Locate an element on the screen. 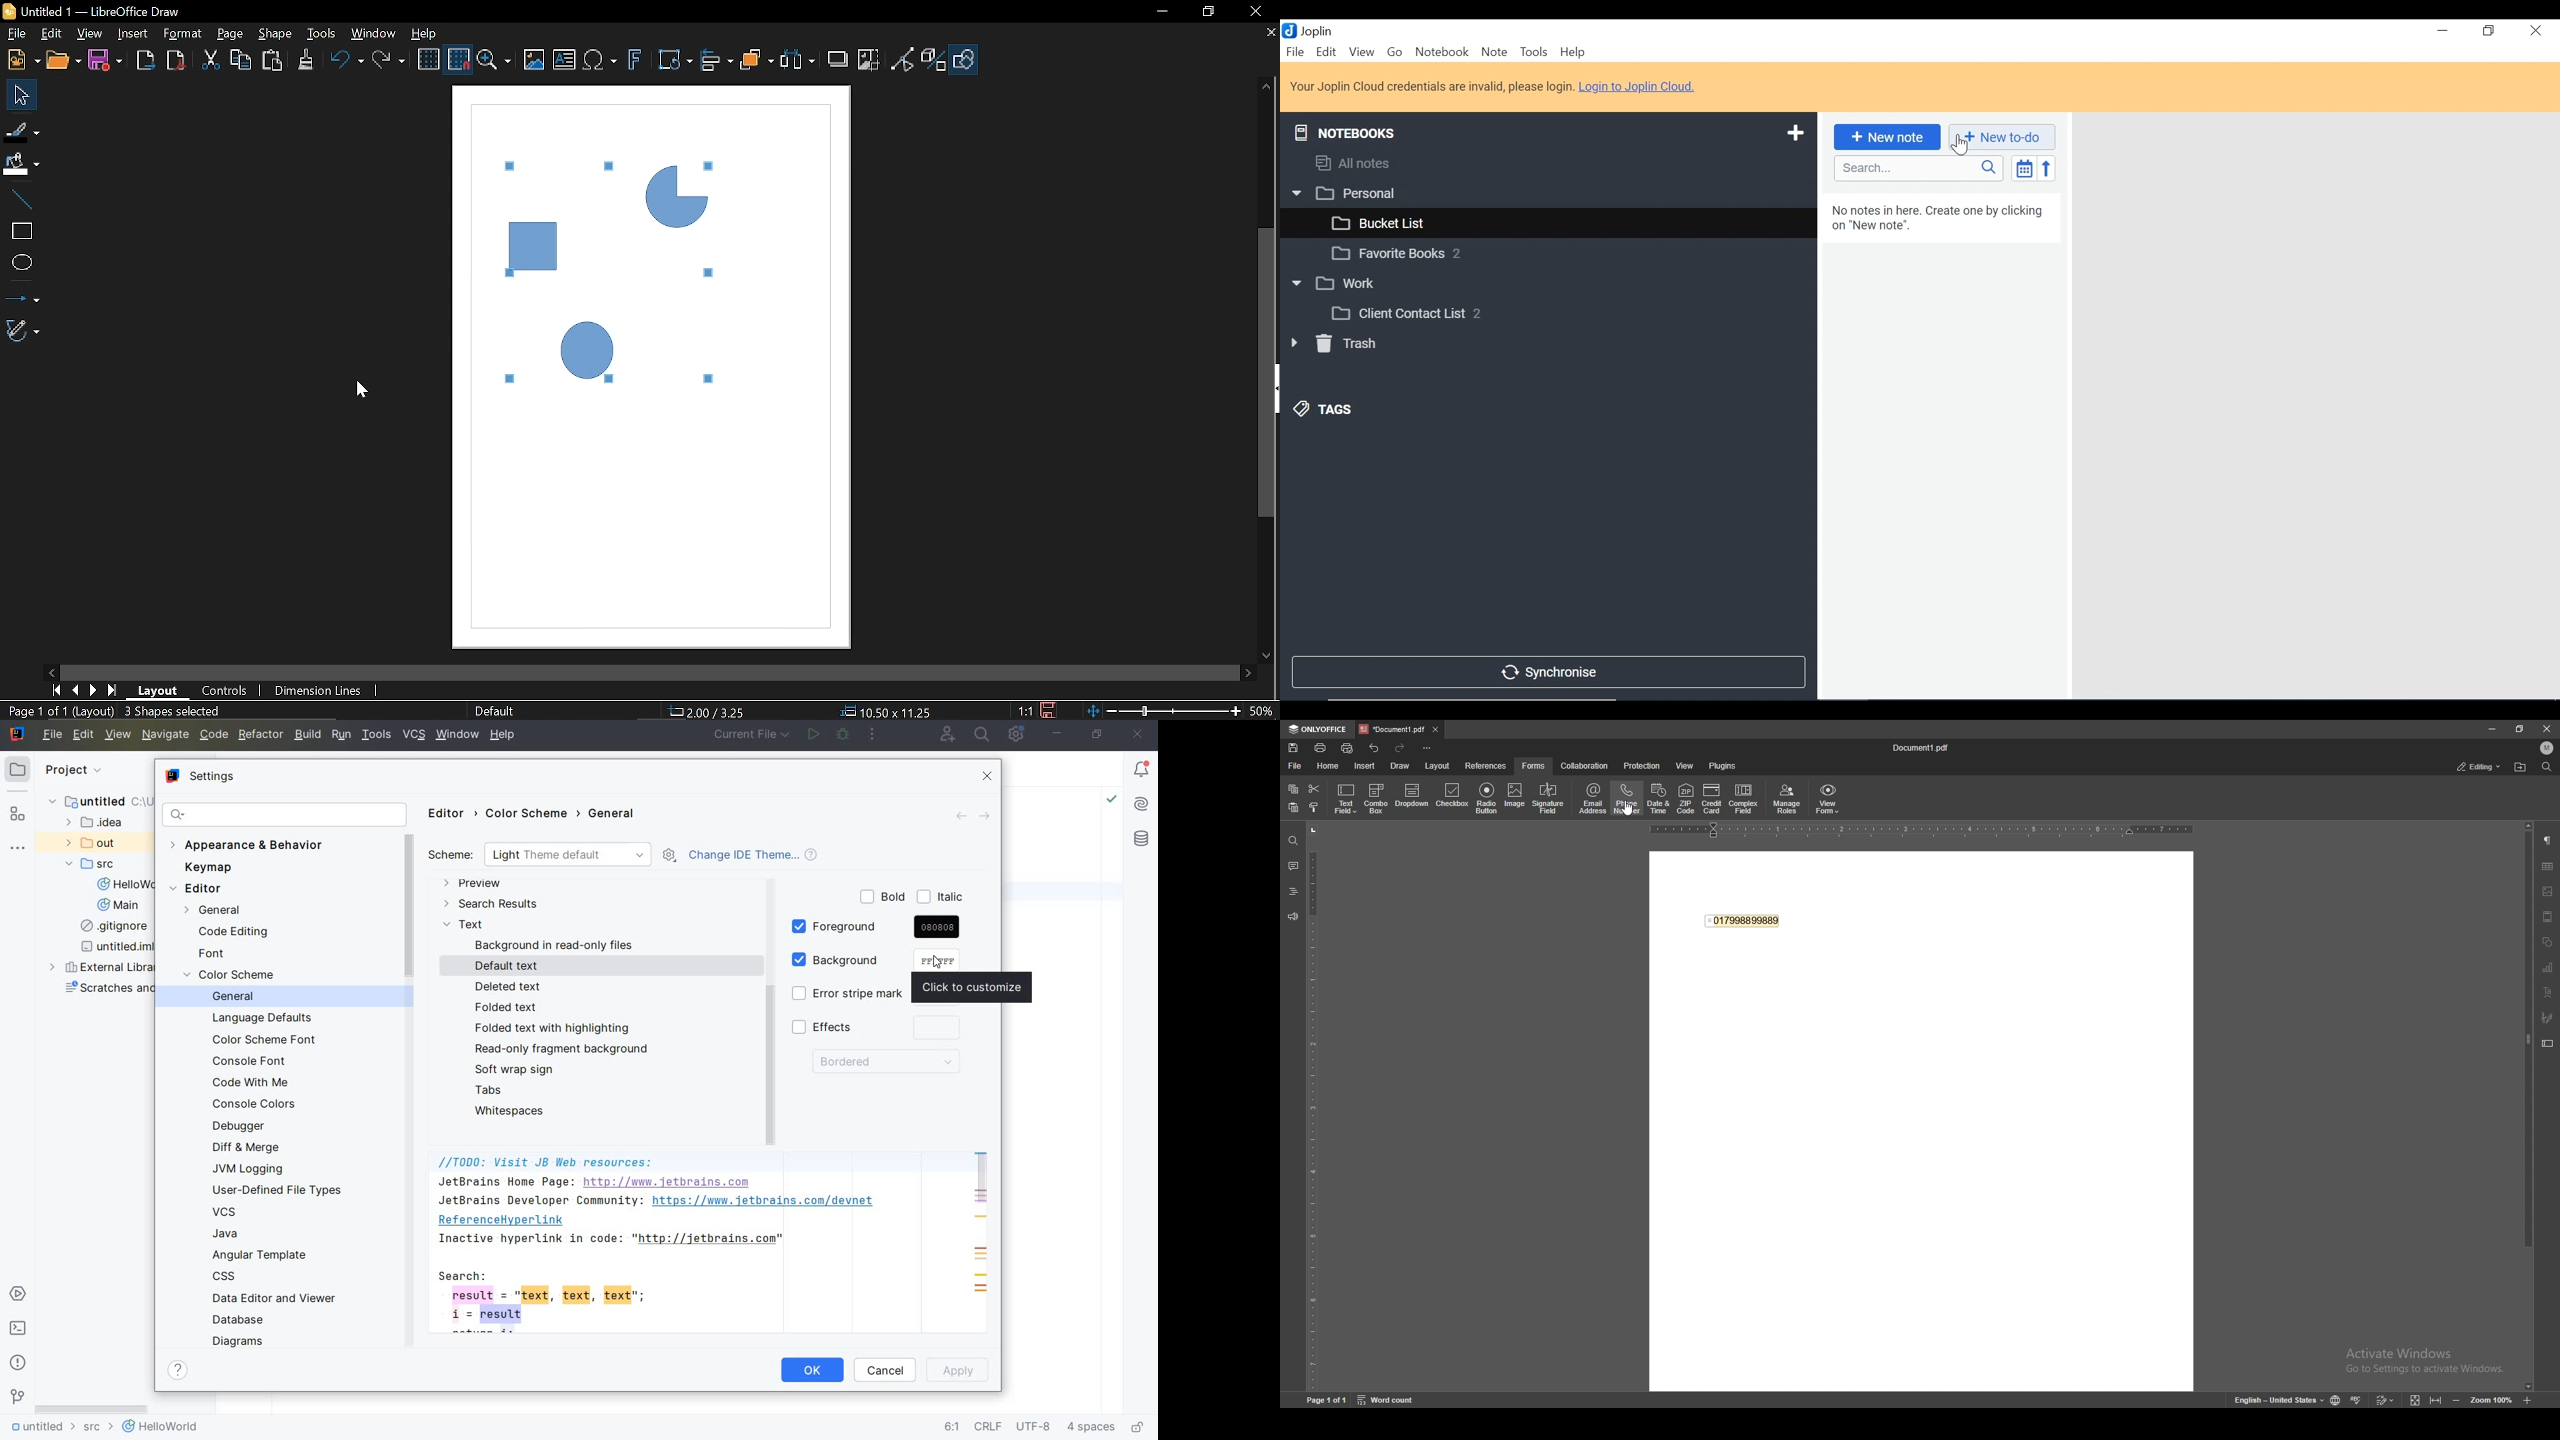 Image resolution: width=2576 pixels, height=1456 pixels. Copy is located at coordinates (241, 60).